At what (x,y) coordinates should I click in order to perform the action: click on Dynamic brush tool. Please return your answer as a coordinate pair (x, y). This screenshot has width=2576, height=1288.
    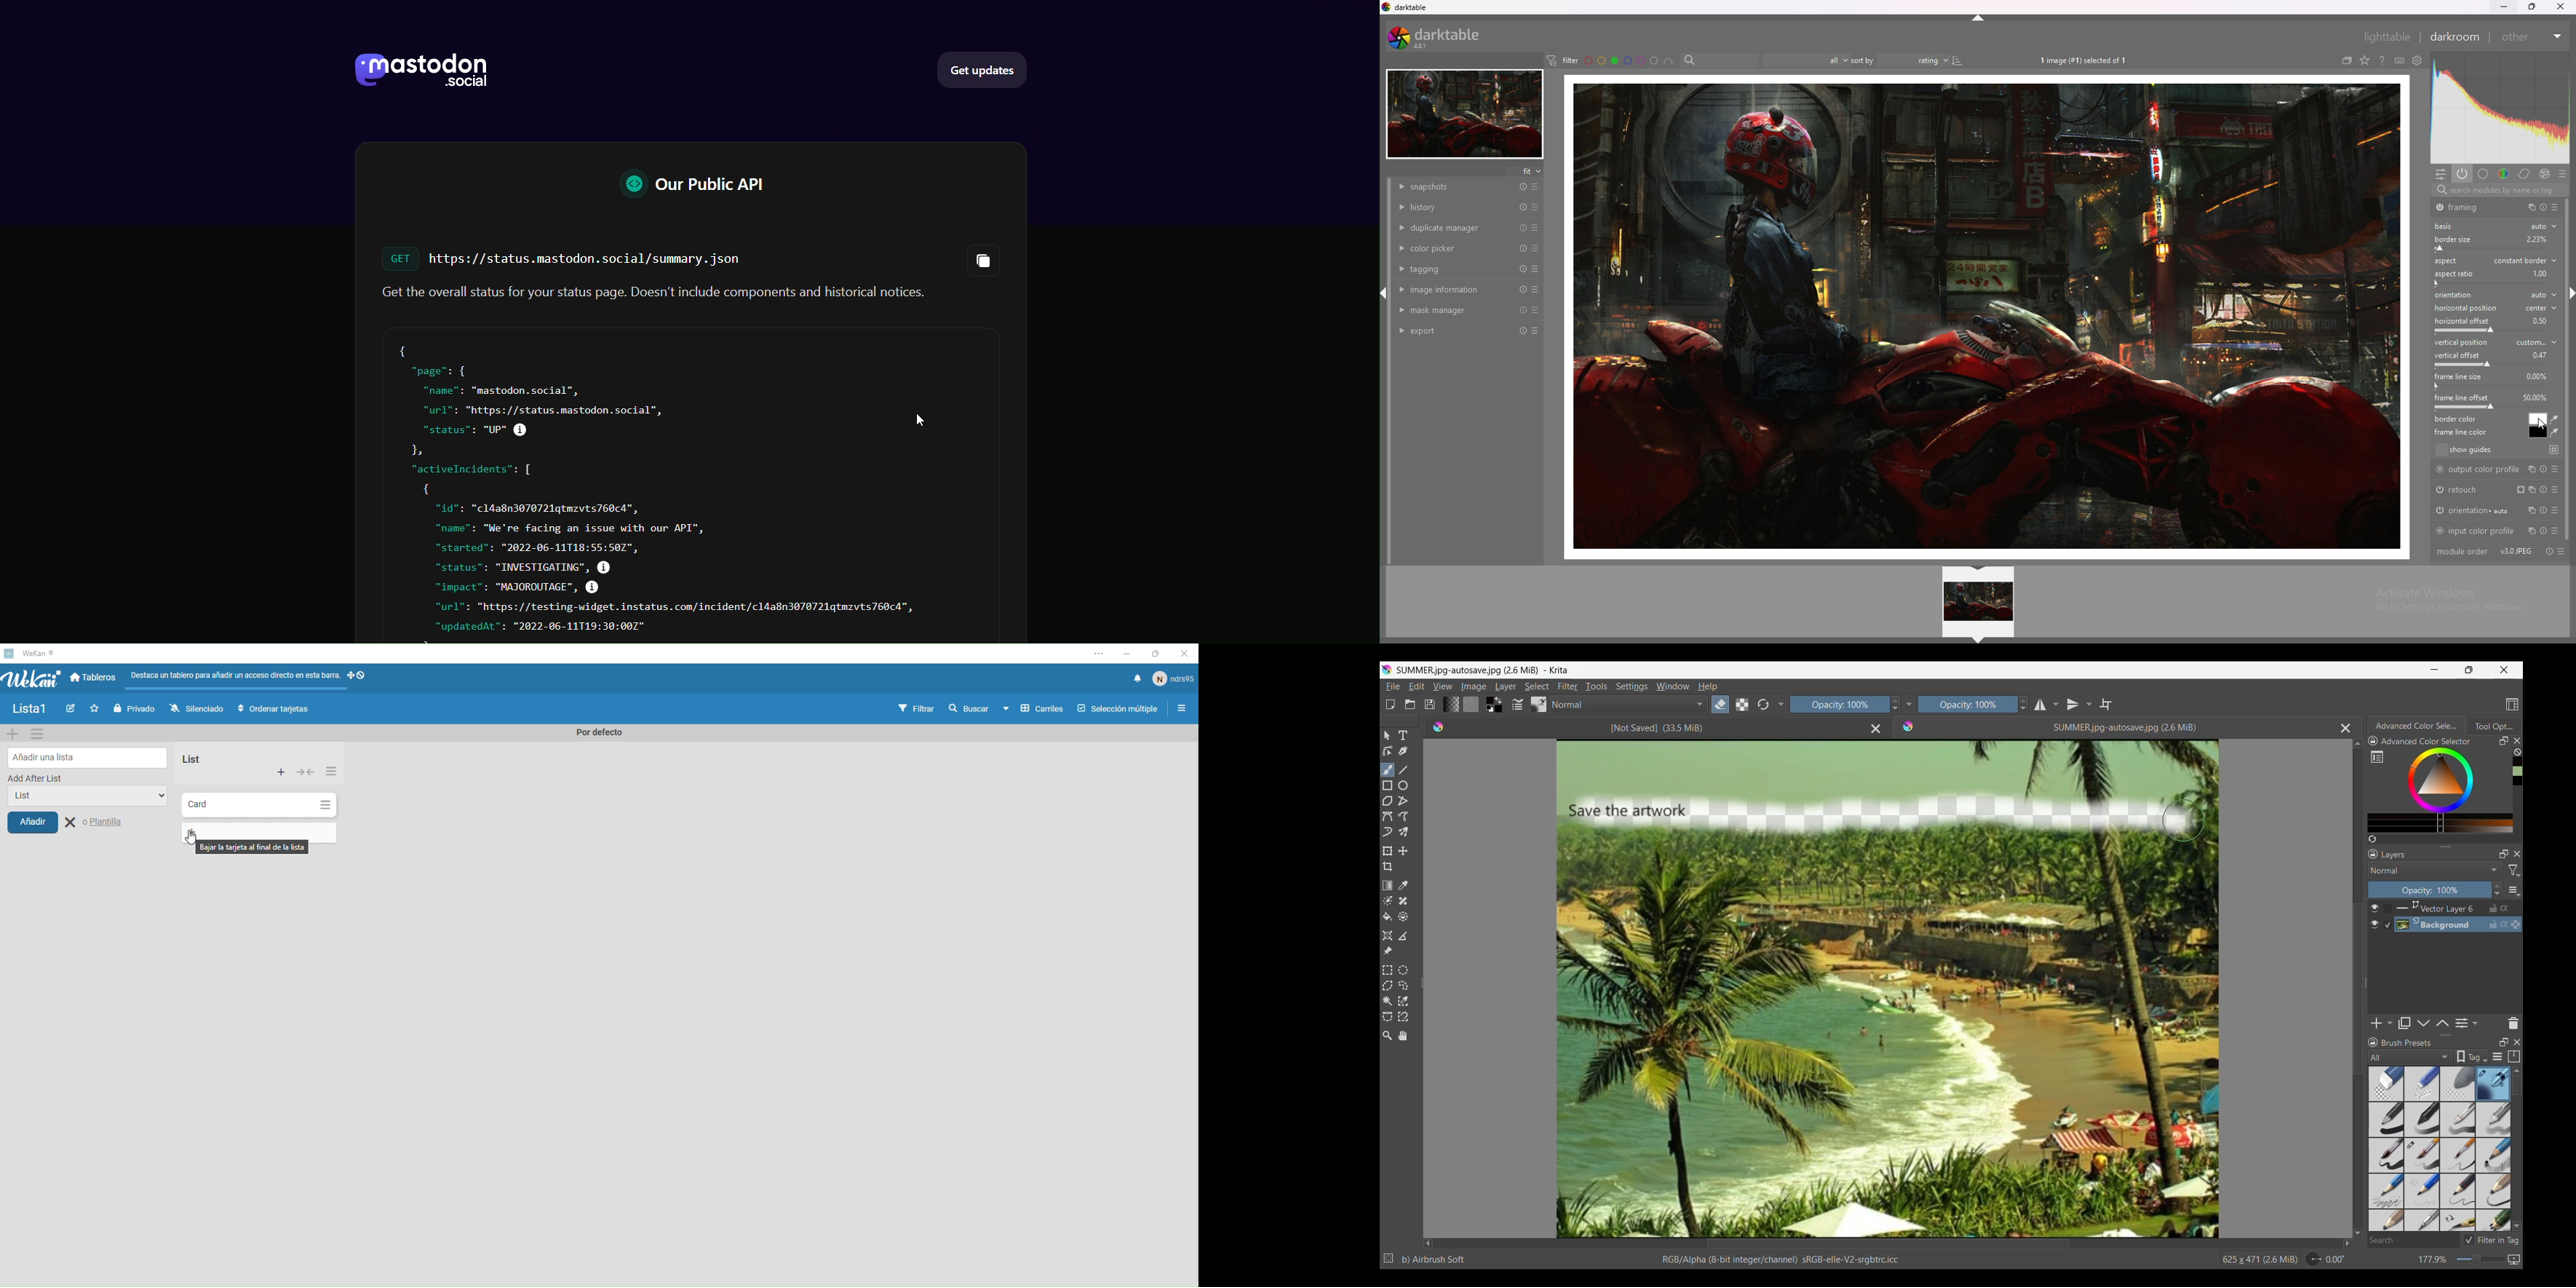
    Looking at the image, I should click on (1387, 832).